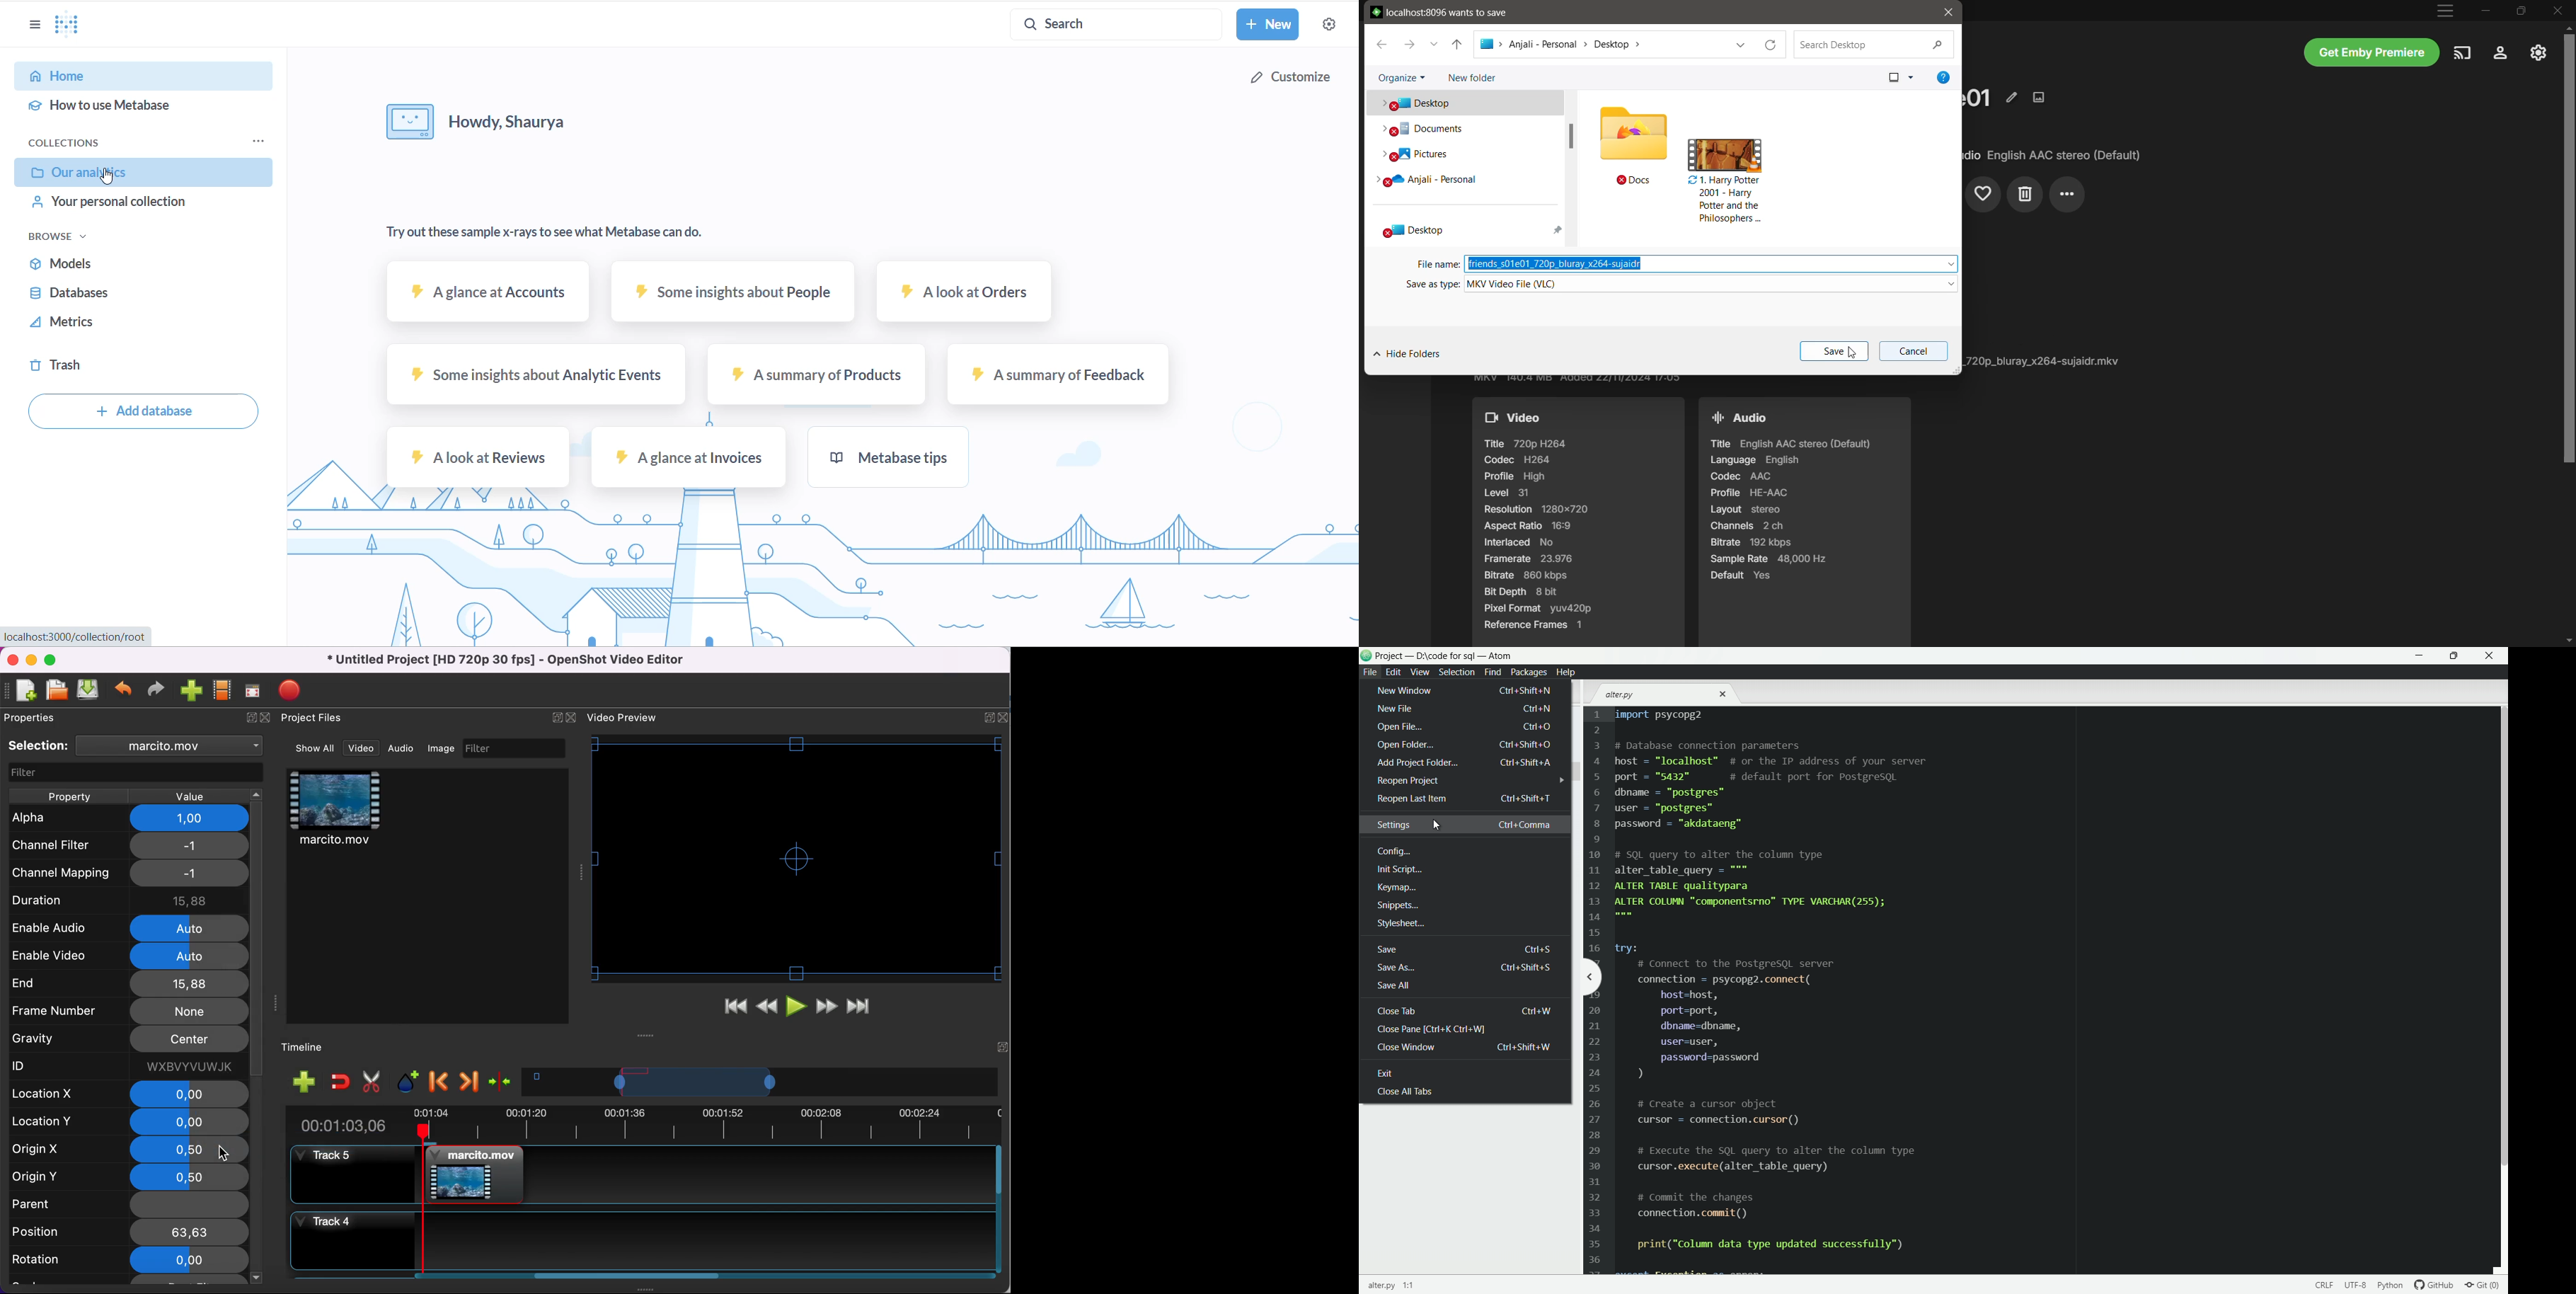 This screenshot has width=2576, height=1316. Describe the element at coordinates (223, 1153) in the screenshot. I see `cursor` at that location.